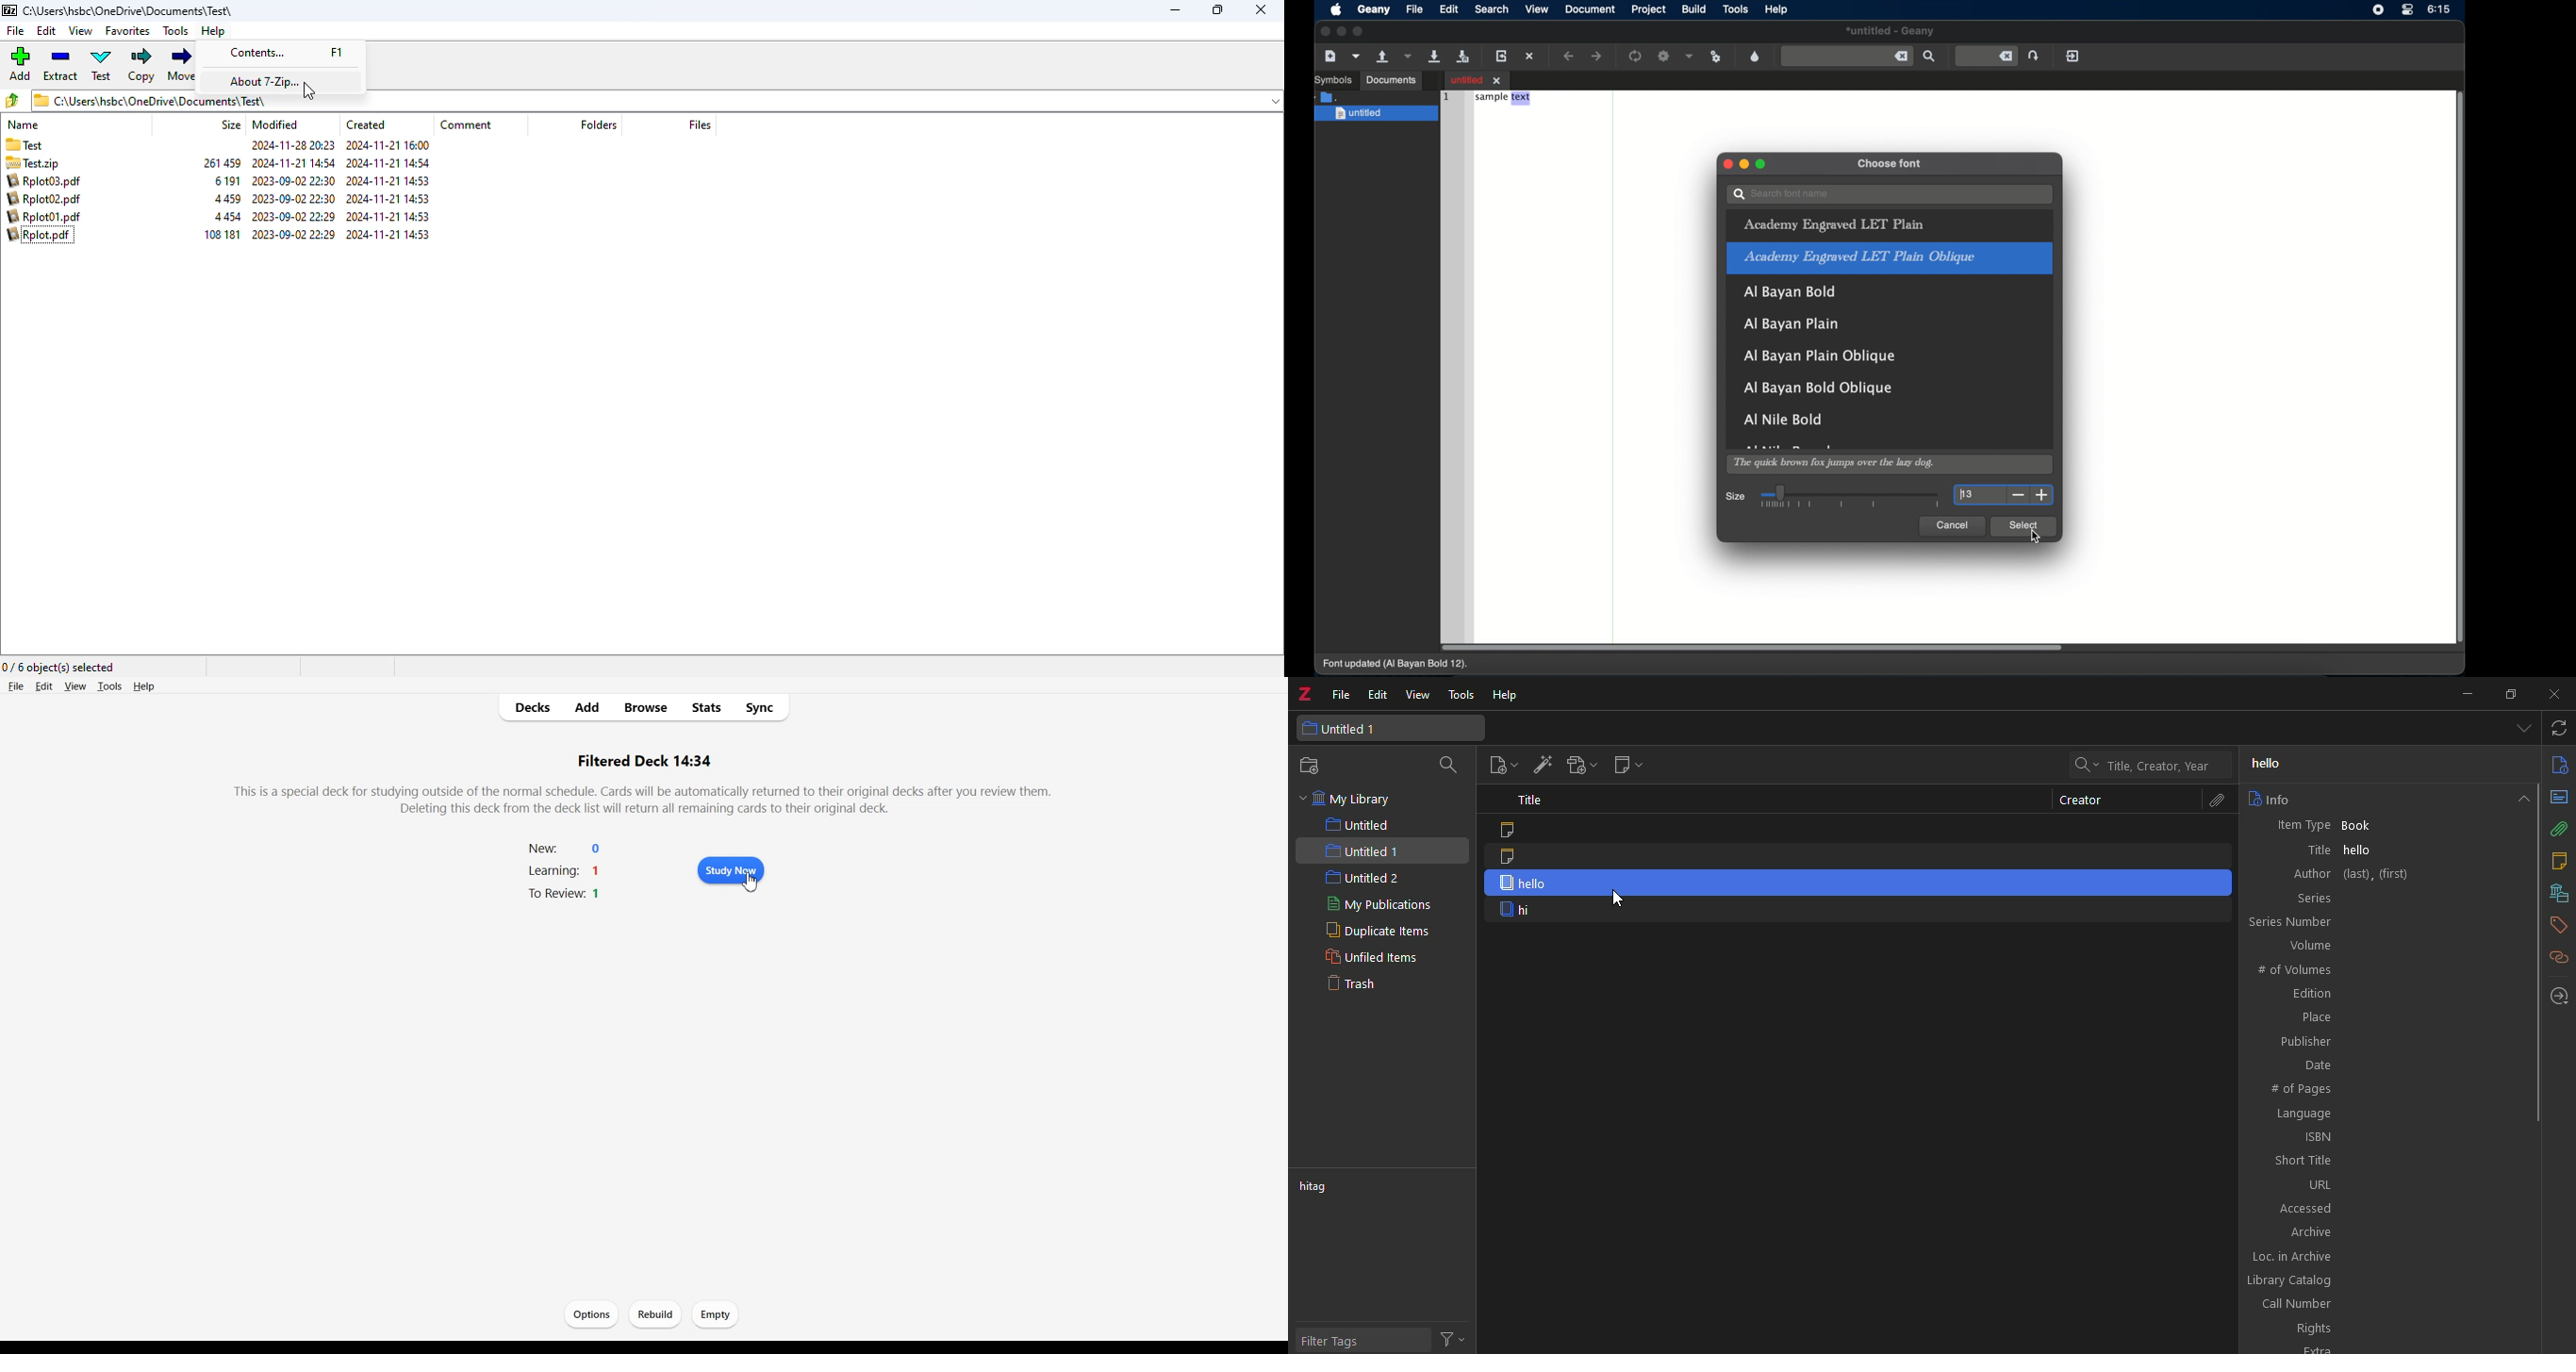 The image size is (2576, 1372). What do you see at coordinates (45, 164) in the screenshot?
I see `Test.zip` at bounding box center [45, 164].